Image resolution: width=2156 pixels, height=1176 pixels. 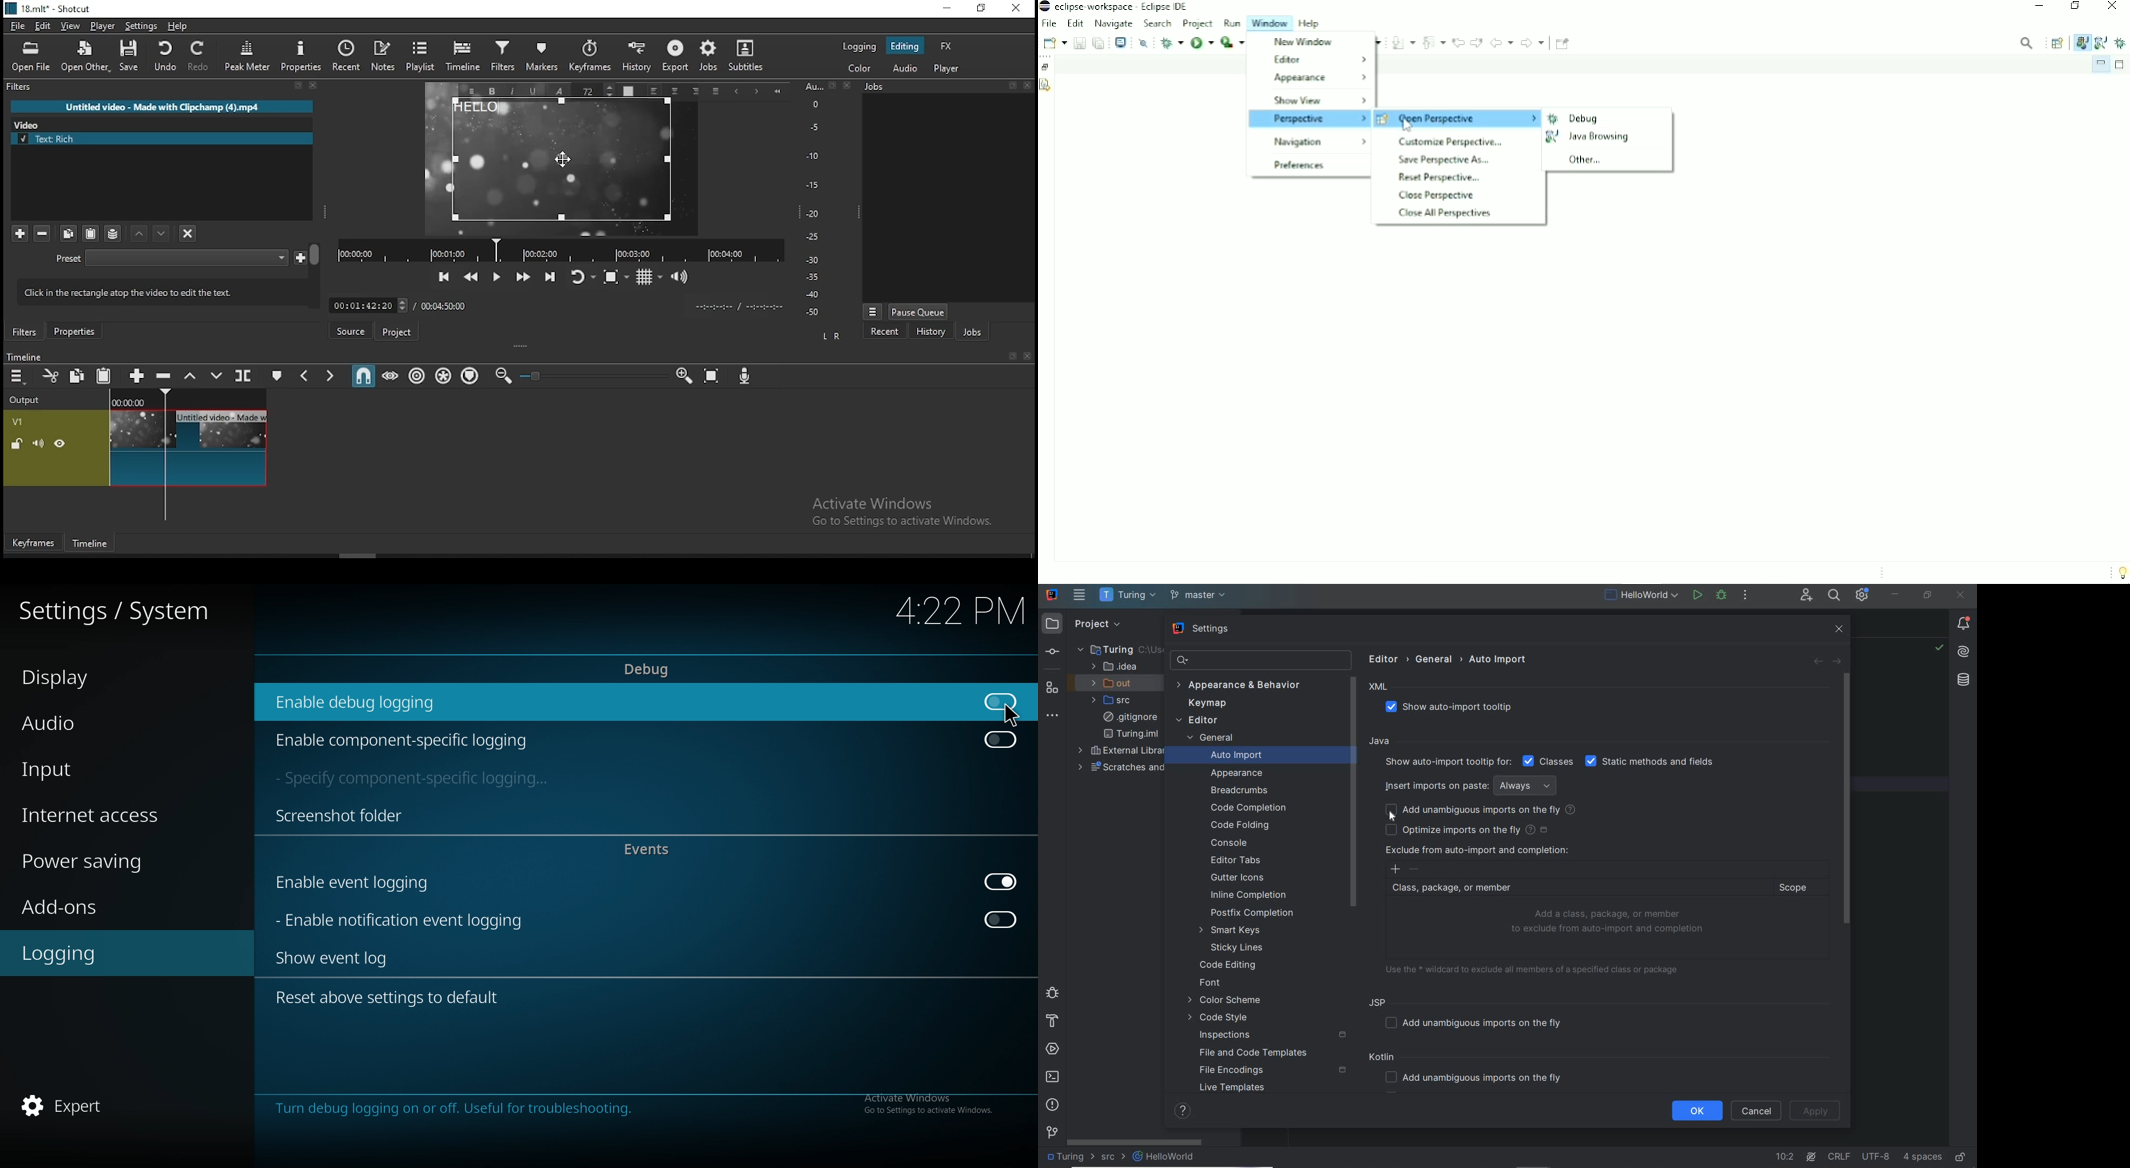 What do you see at coordinates (930, 331) in the screenshot?
I see `history` at bounding box center [930, 331].